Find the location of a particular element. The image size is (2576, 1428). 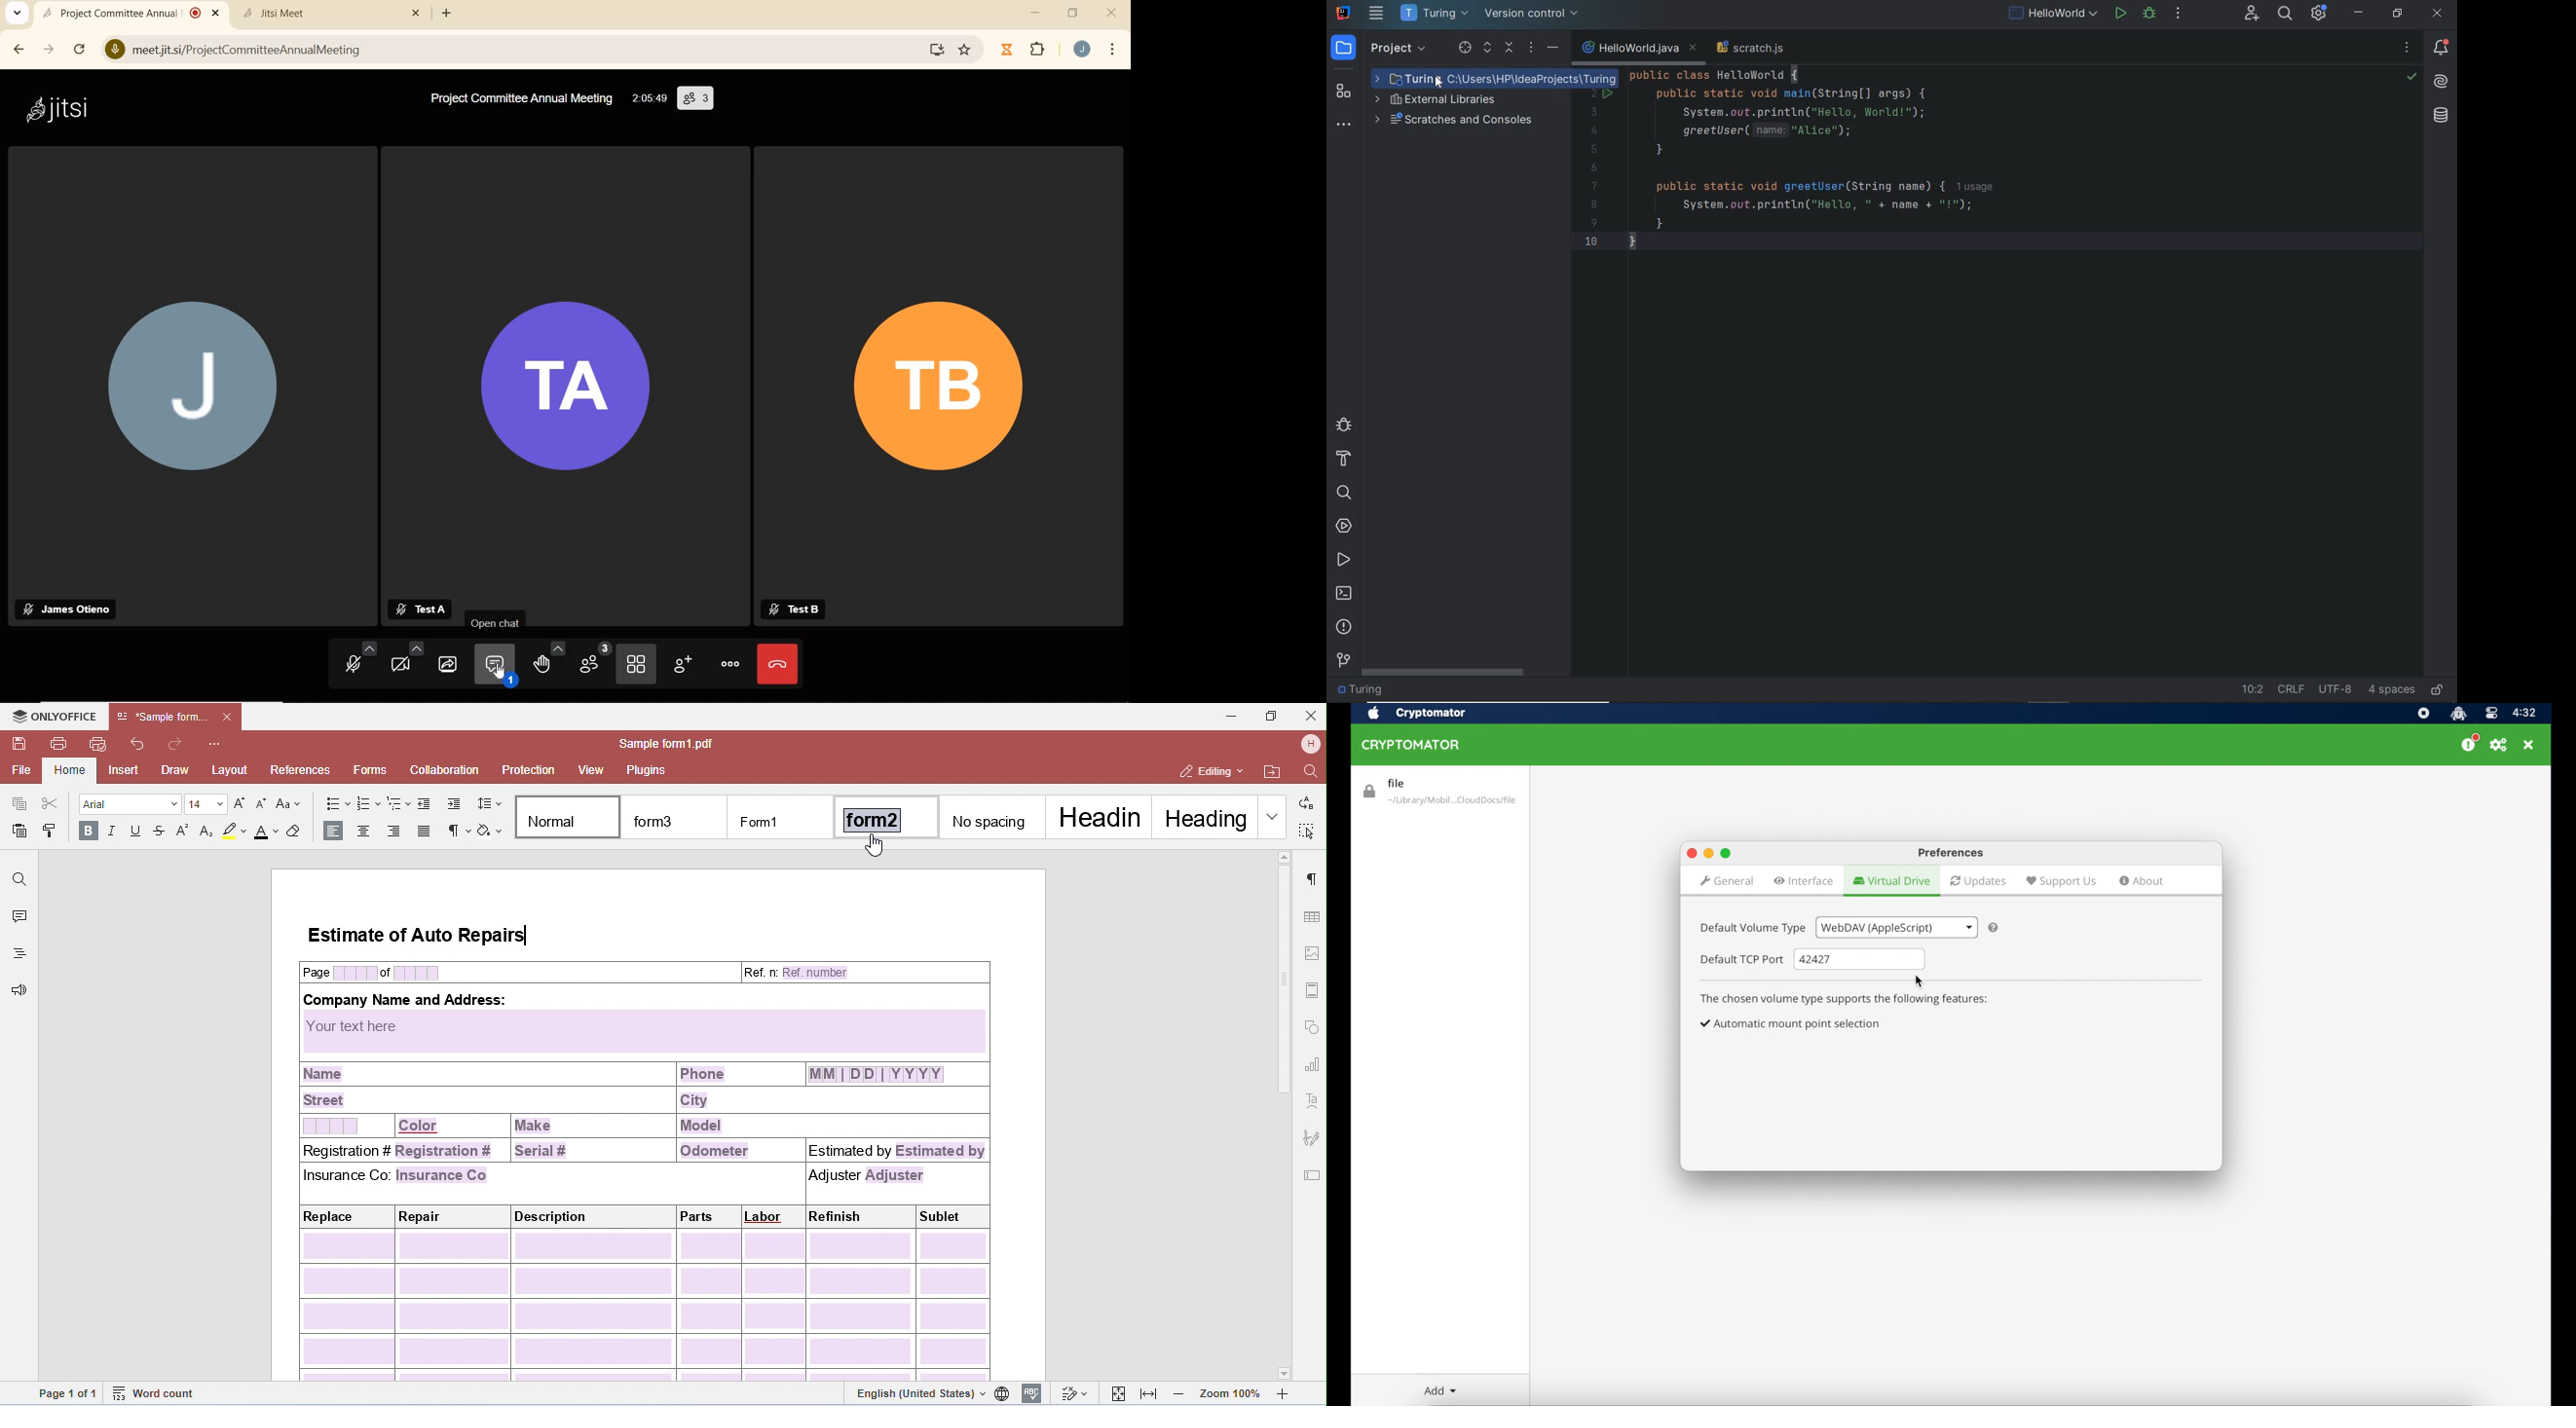

TB is located at coordinates (942, 381).